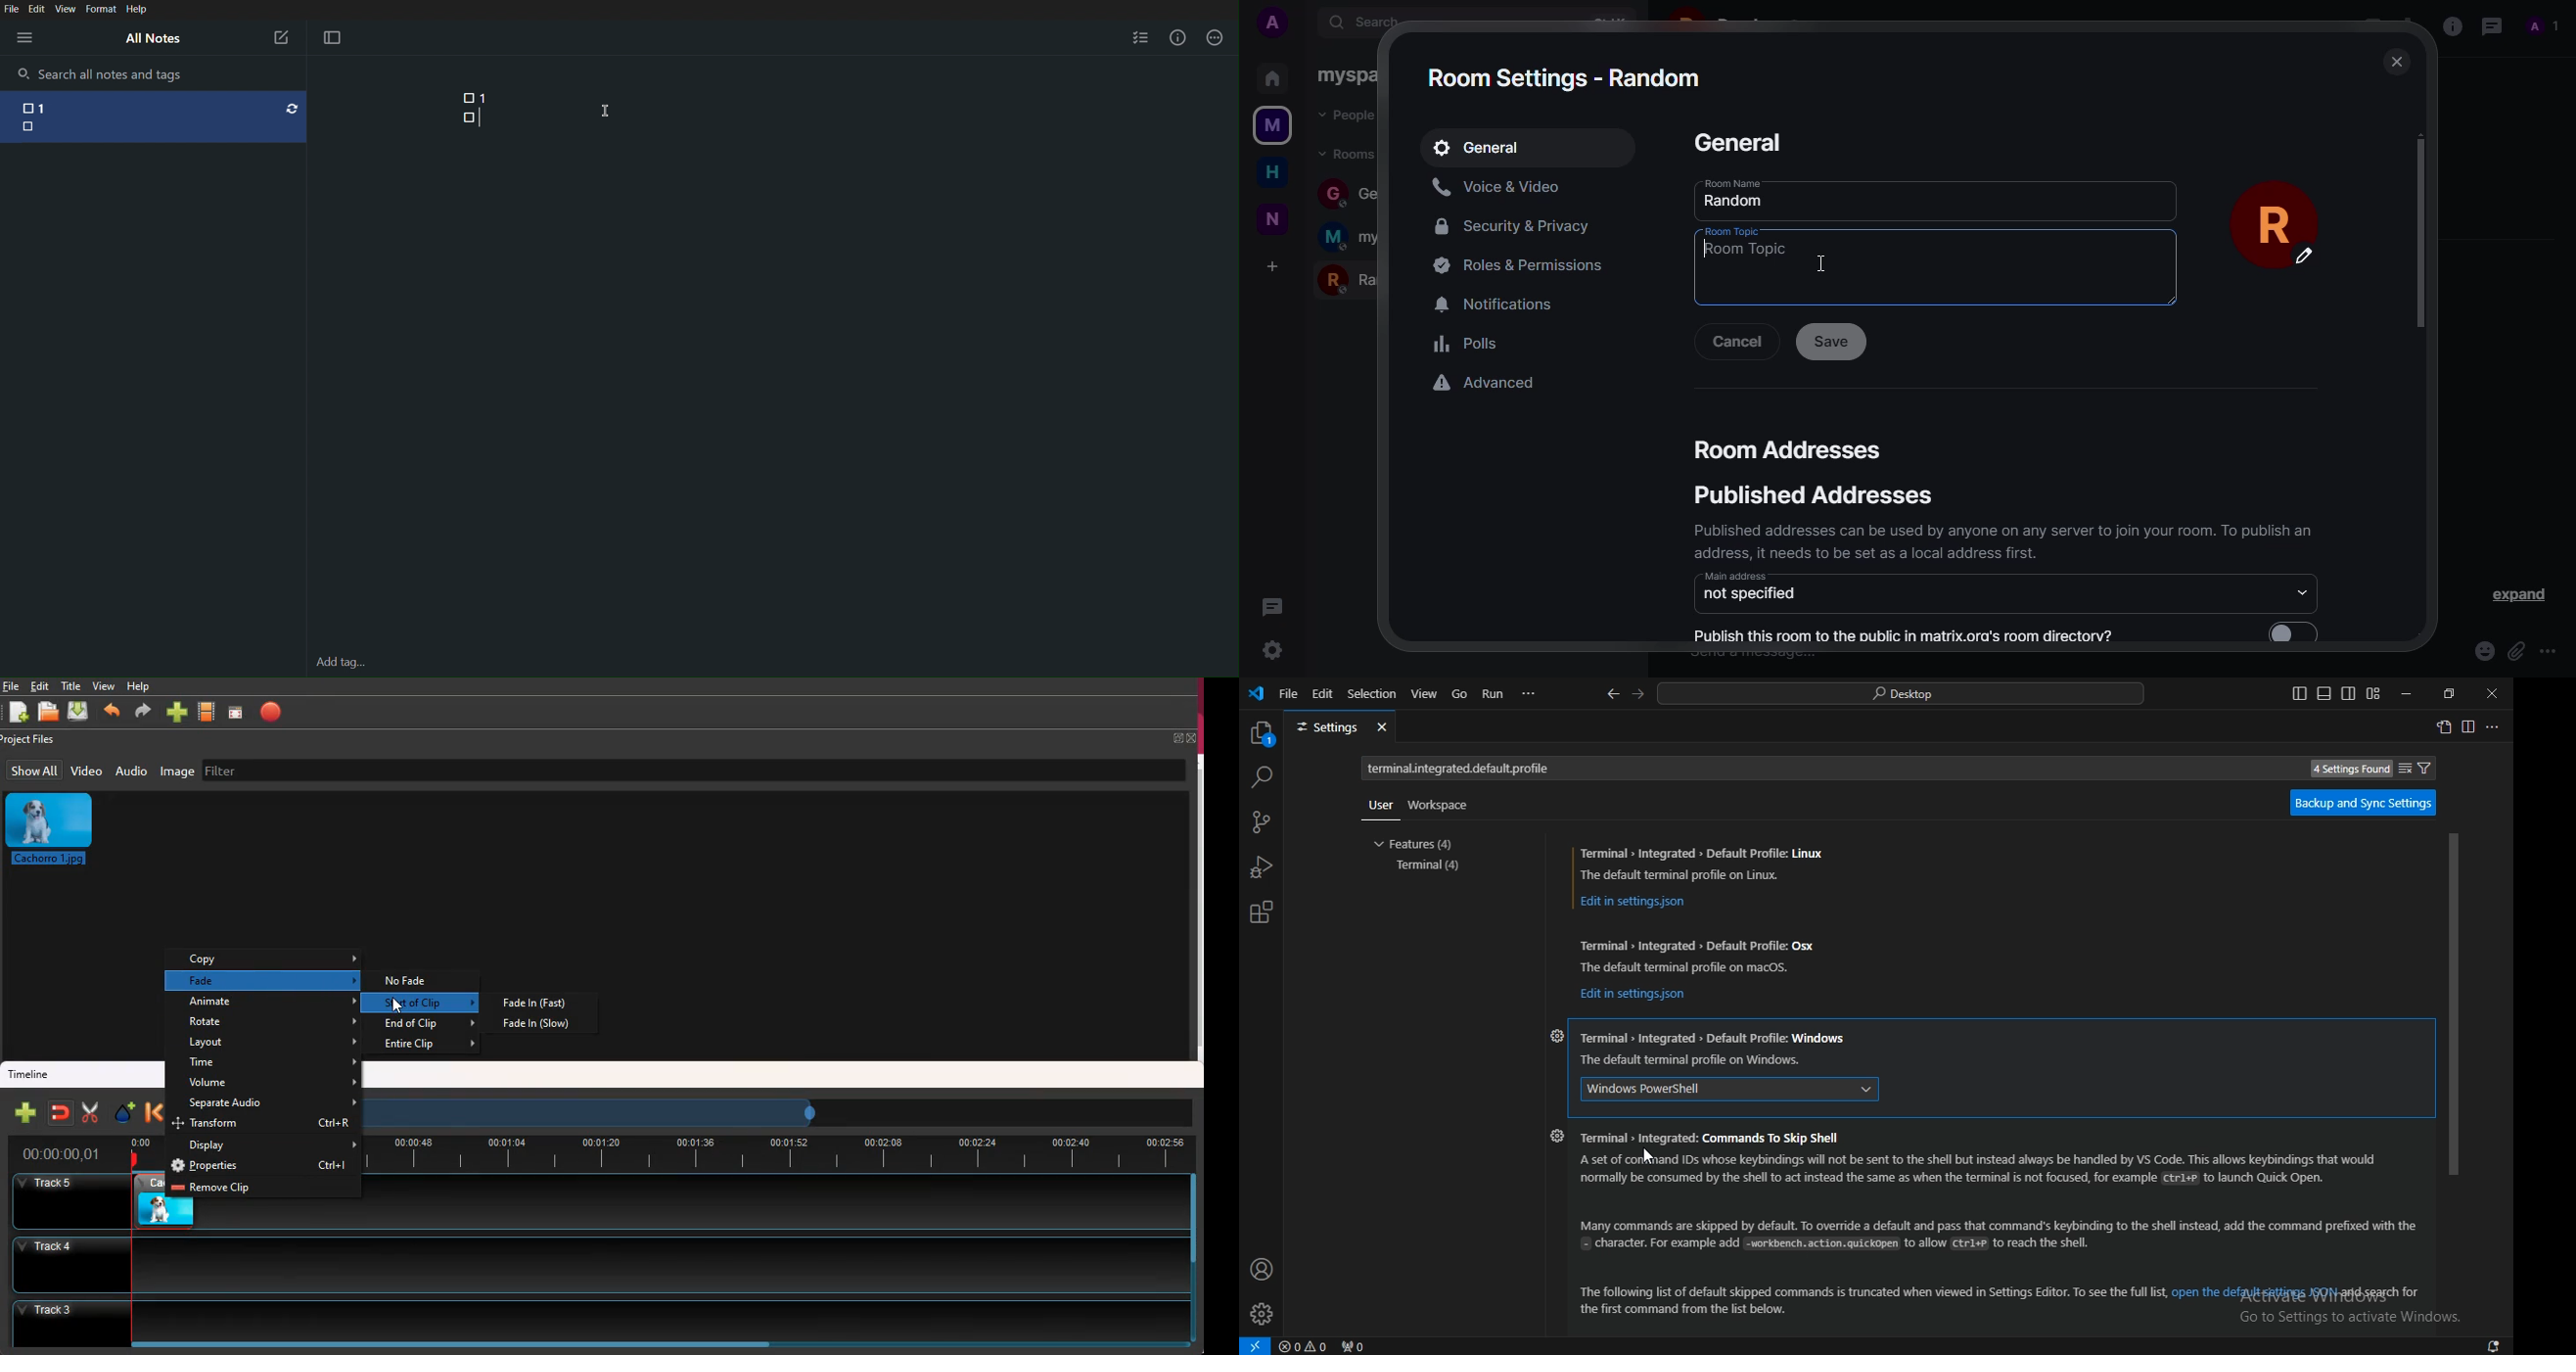 Image resolution: width=2576 pixels, height=1372 pixels. Describe the element at coordinates (1493, 305) in the screenshot. I see `notifications` at that location.